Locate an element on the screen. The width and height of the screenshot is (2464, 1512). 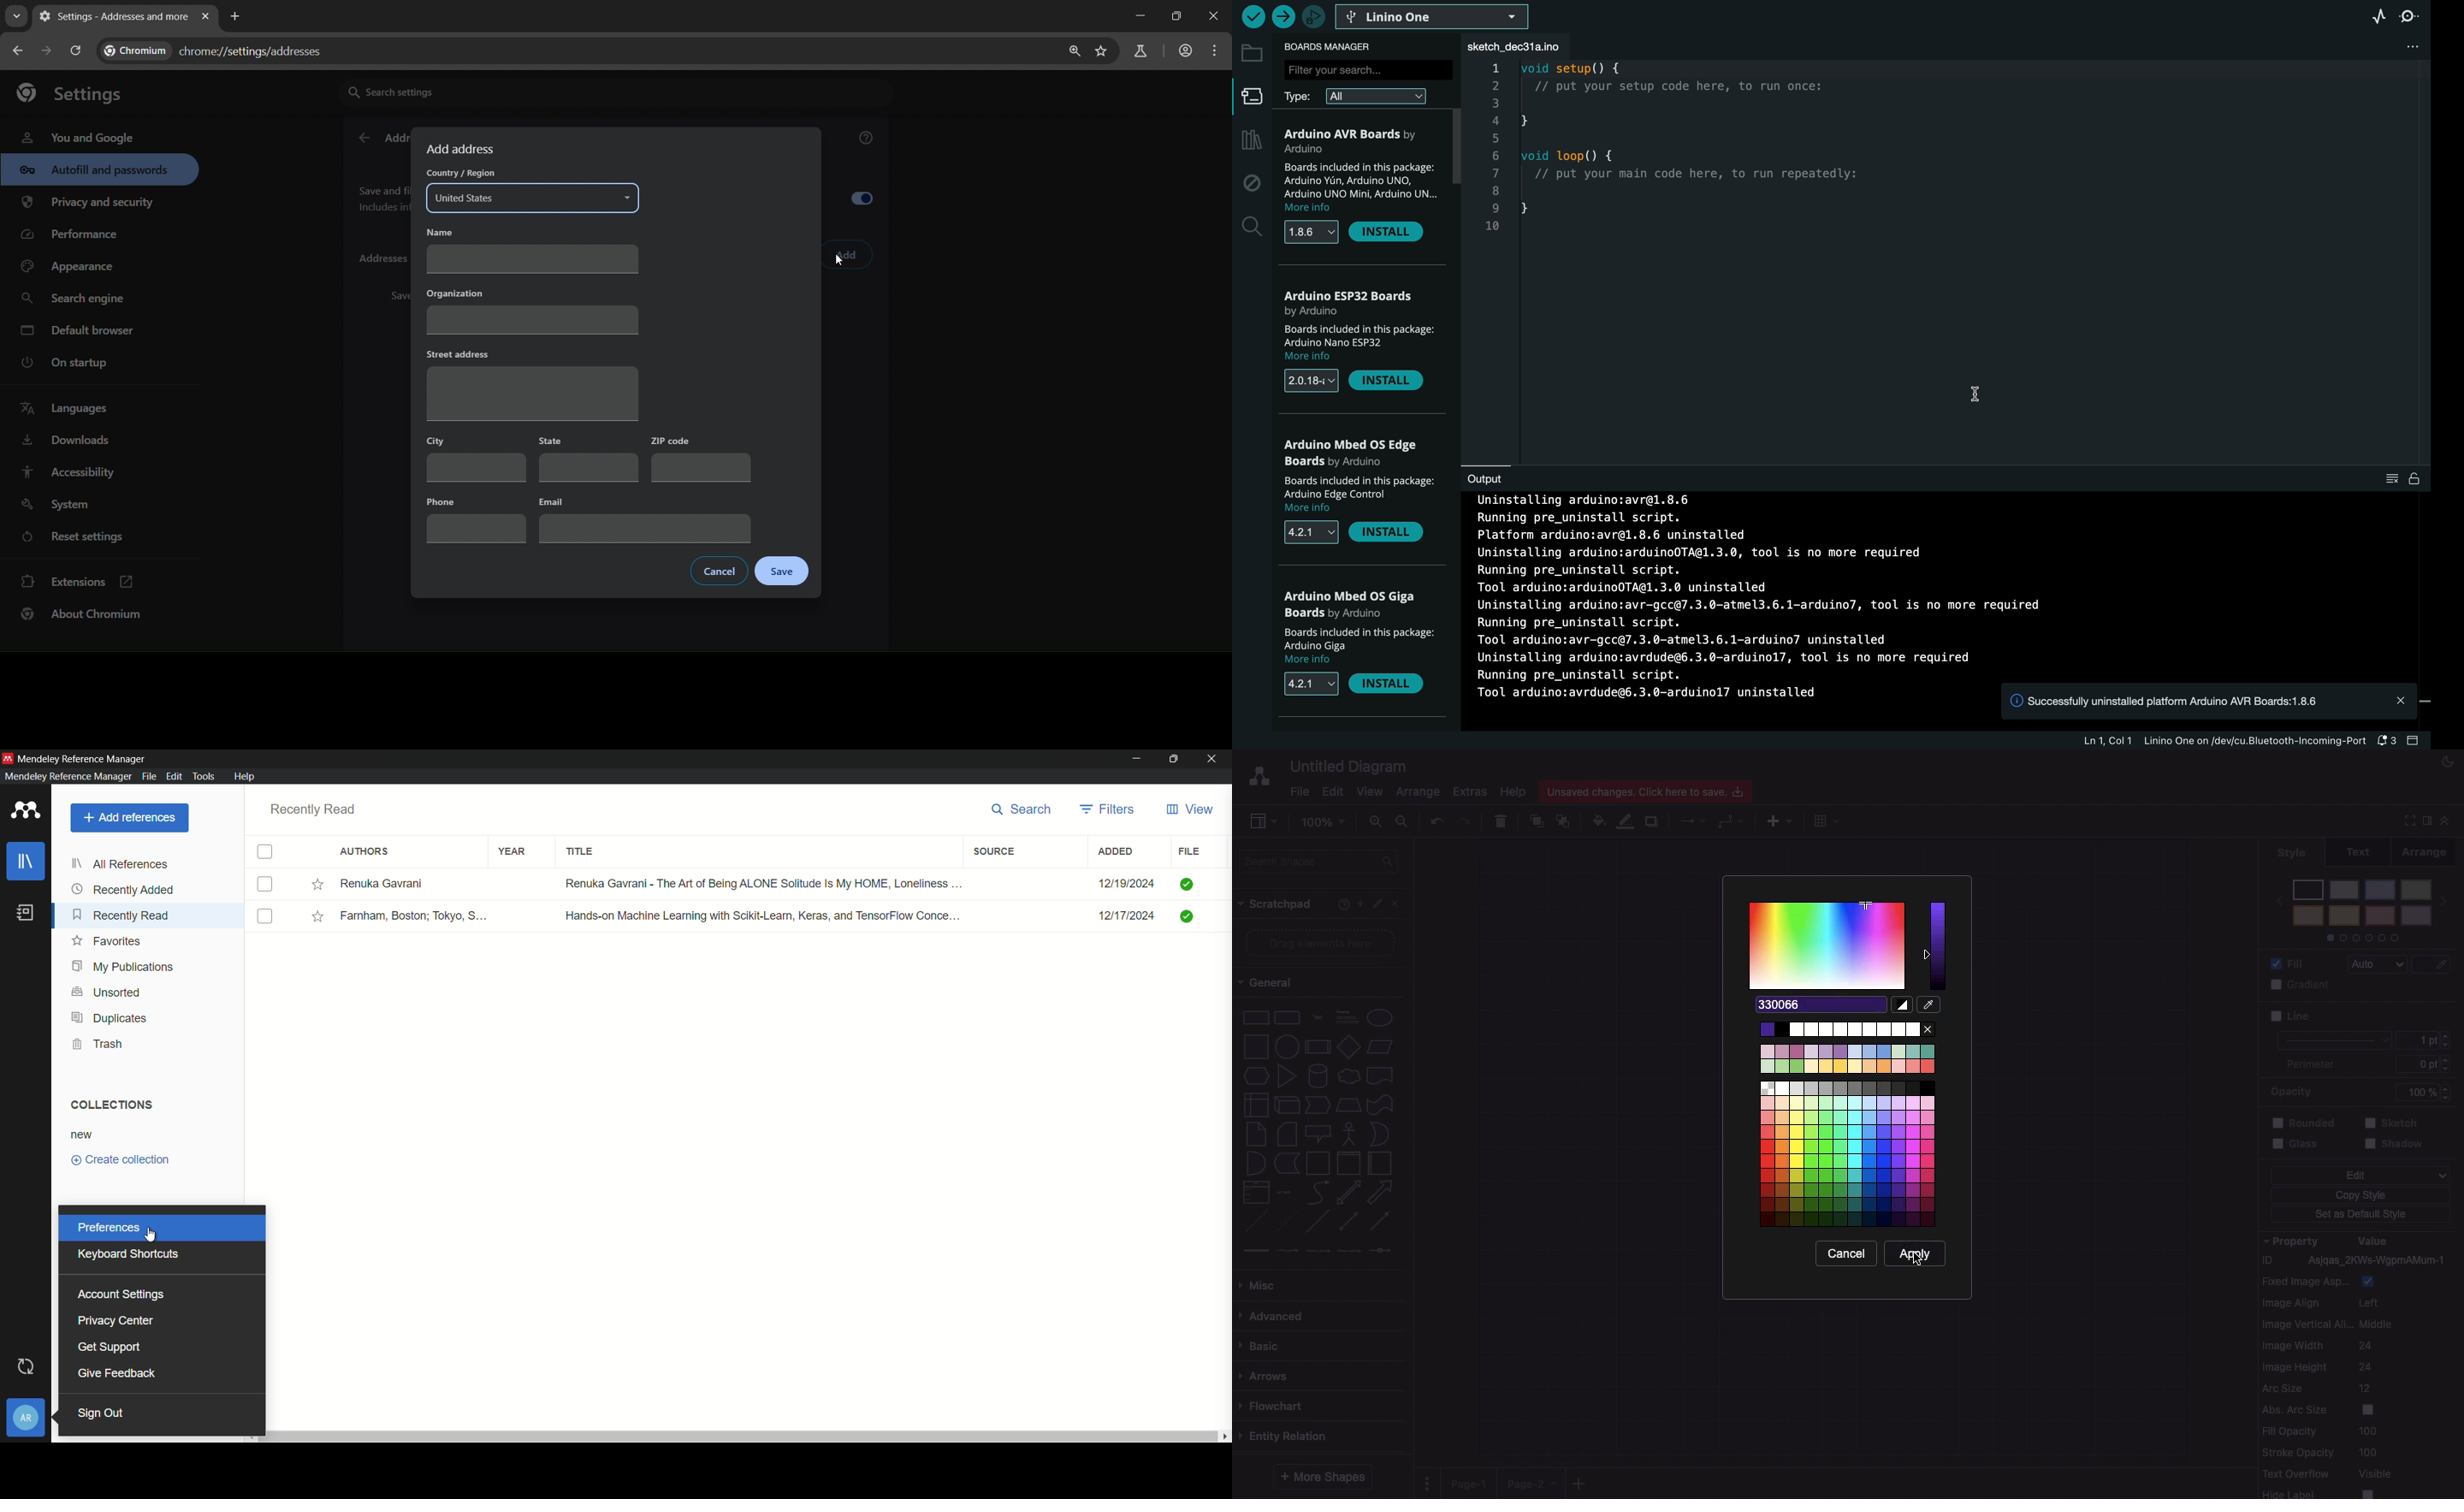
book is located at coordinates (24, 913).